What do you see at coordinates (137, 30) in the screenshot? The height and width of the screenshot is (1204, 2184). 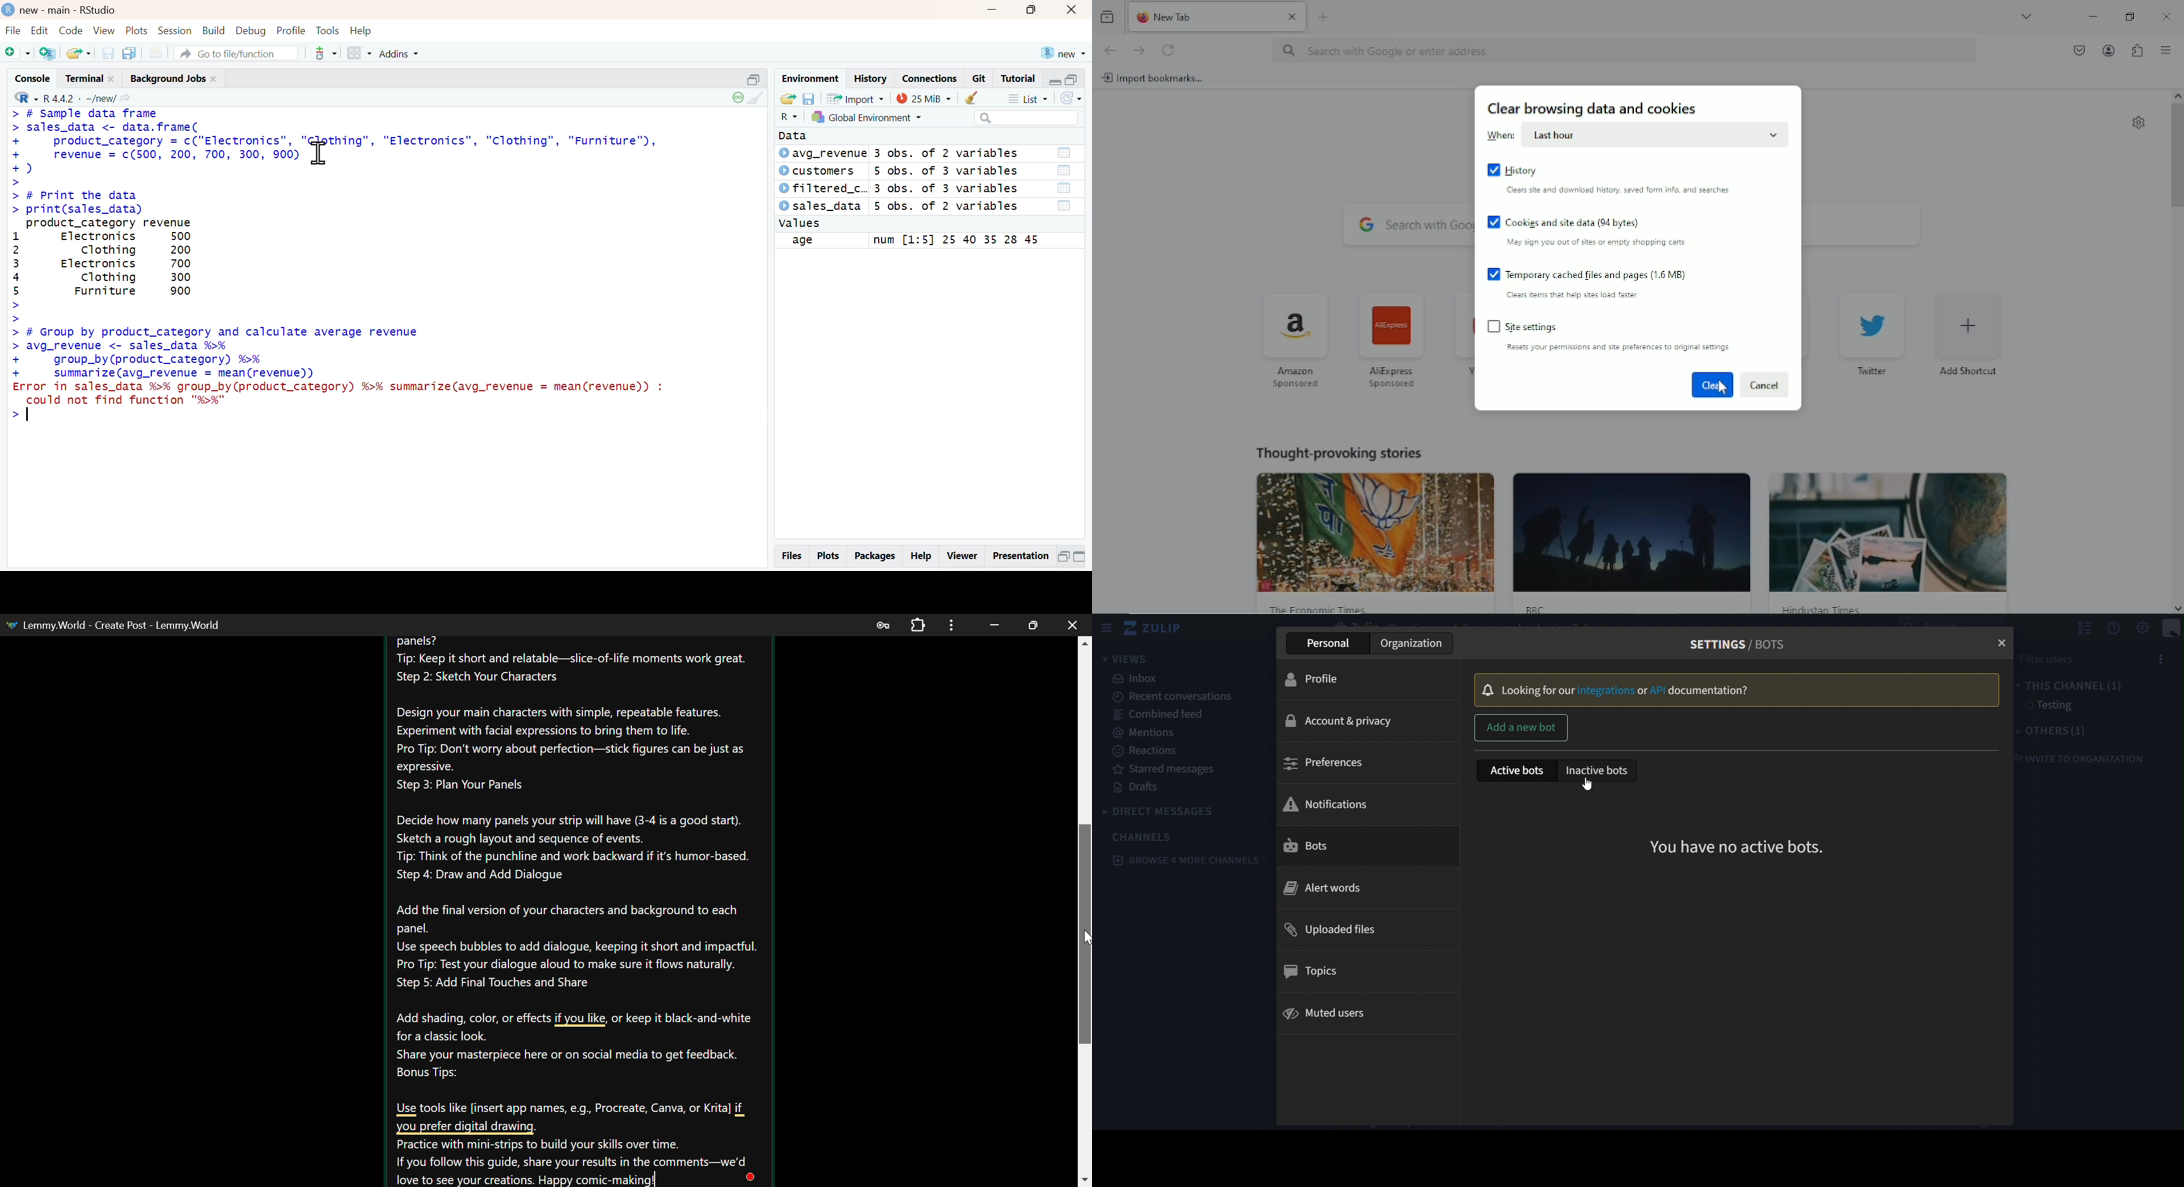 I see `Plots` at bounding box center [137, 30].